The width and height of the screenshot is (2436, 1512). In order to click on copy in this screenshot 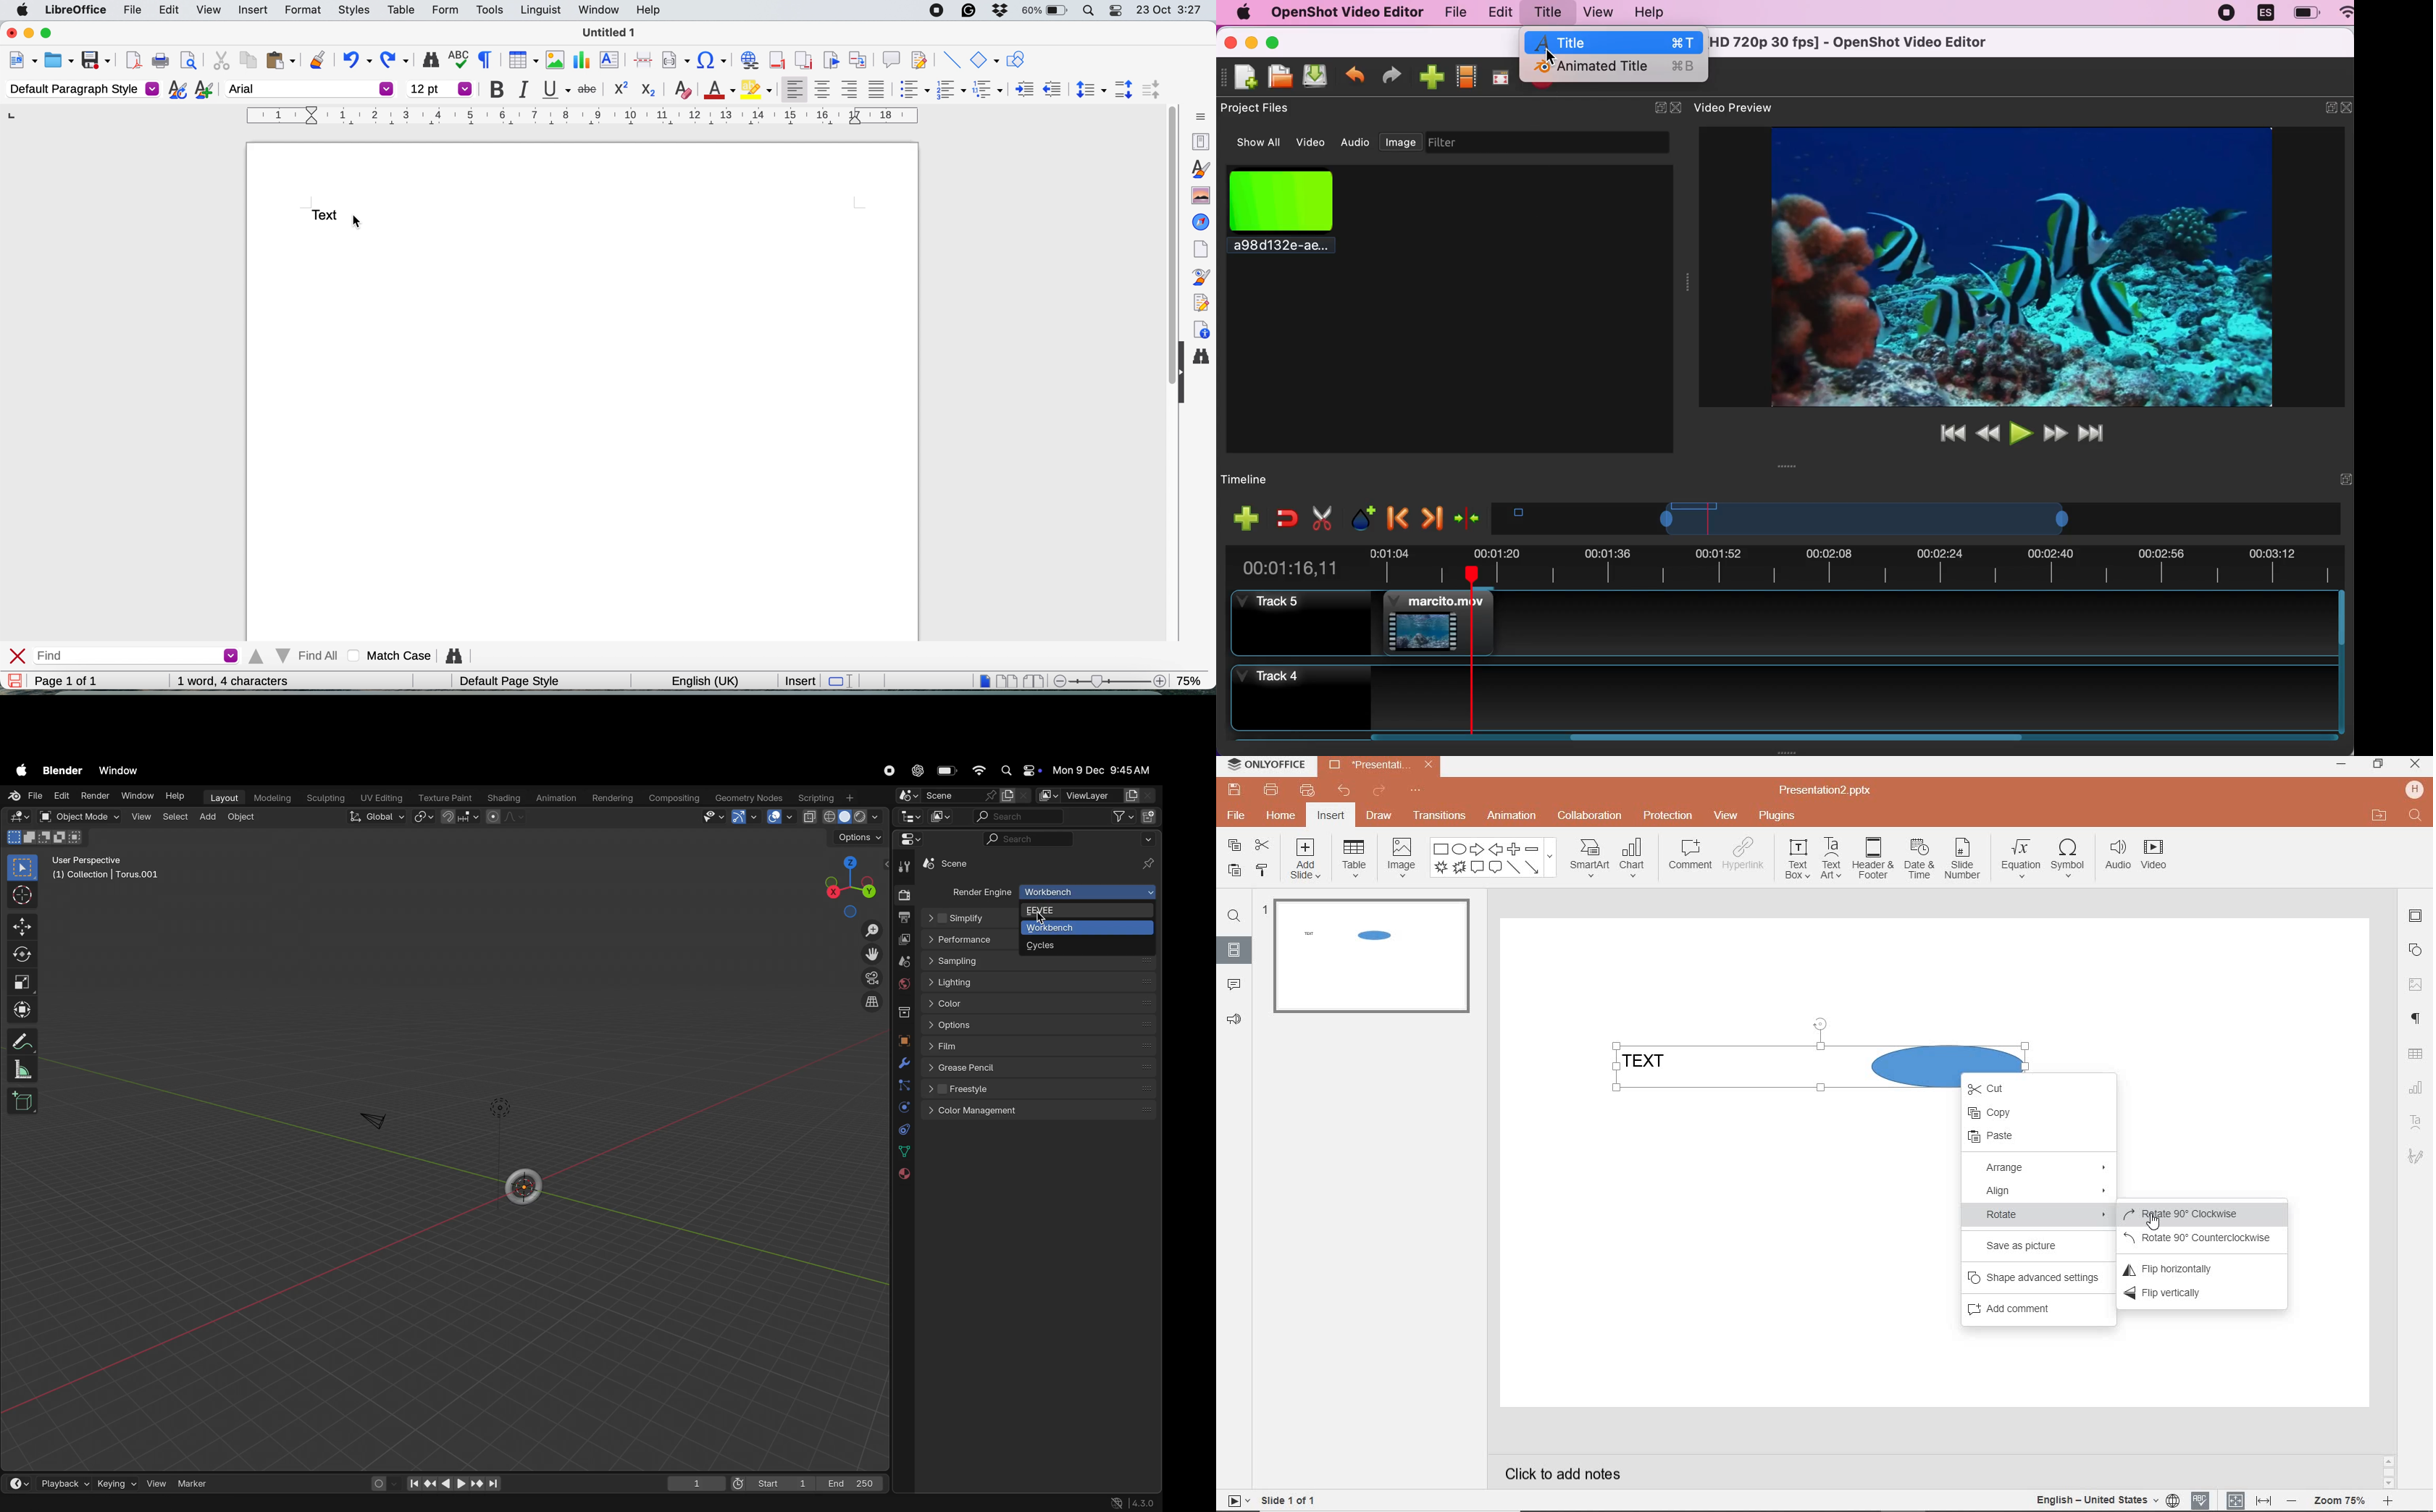, I will do `click(2037, 1114)`.